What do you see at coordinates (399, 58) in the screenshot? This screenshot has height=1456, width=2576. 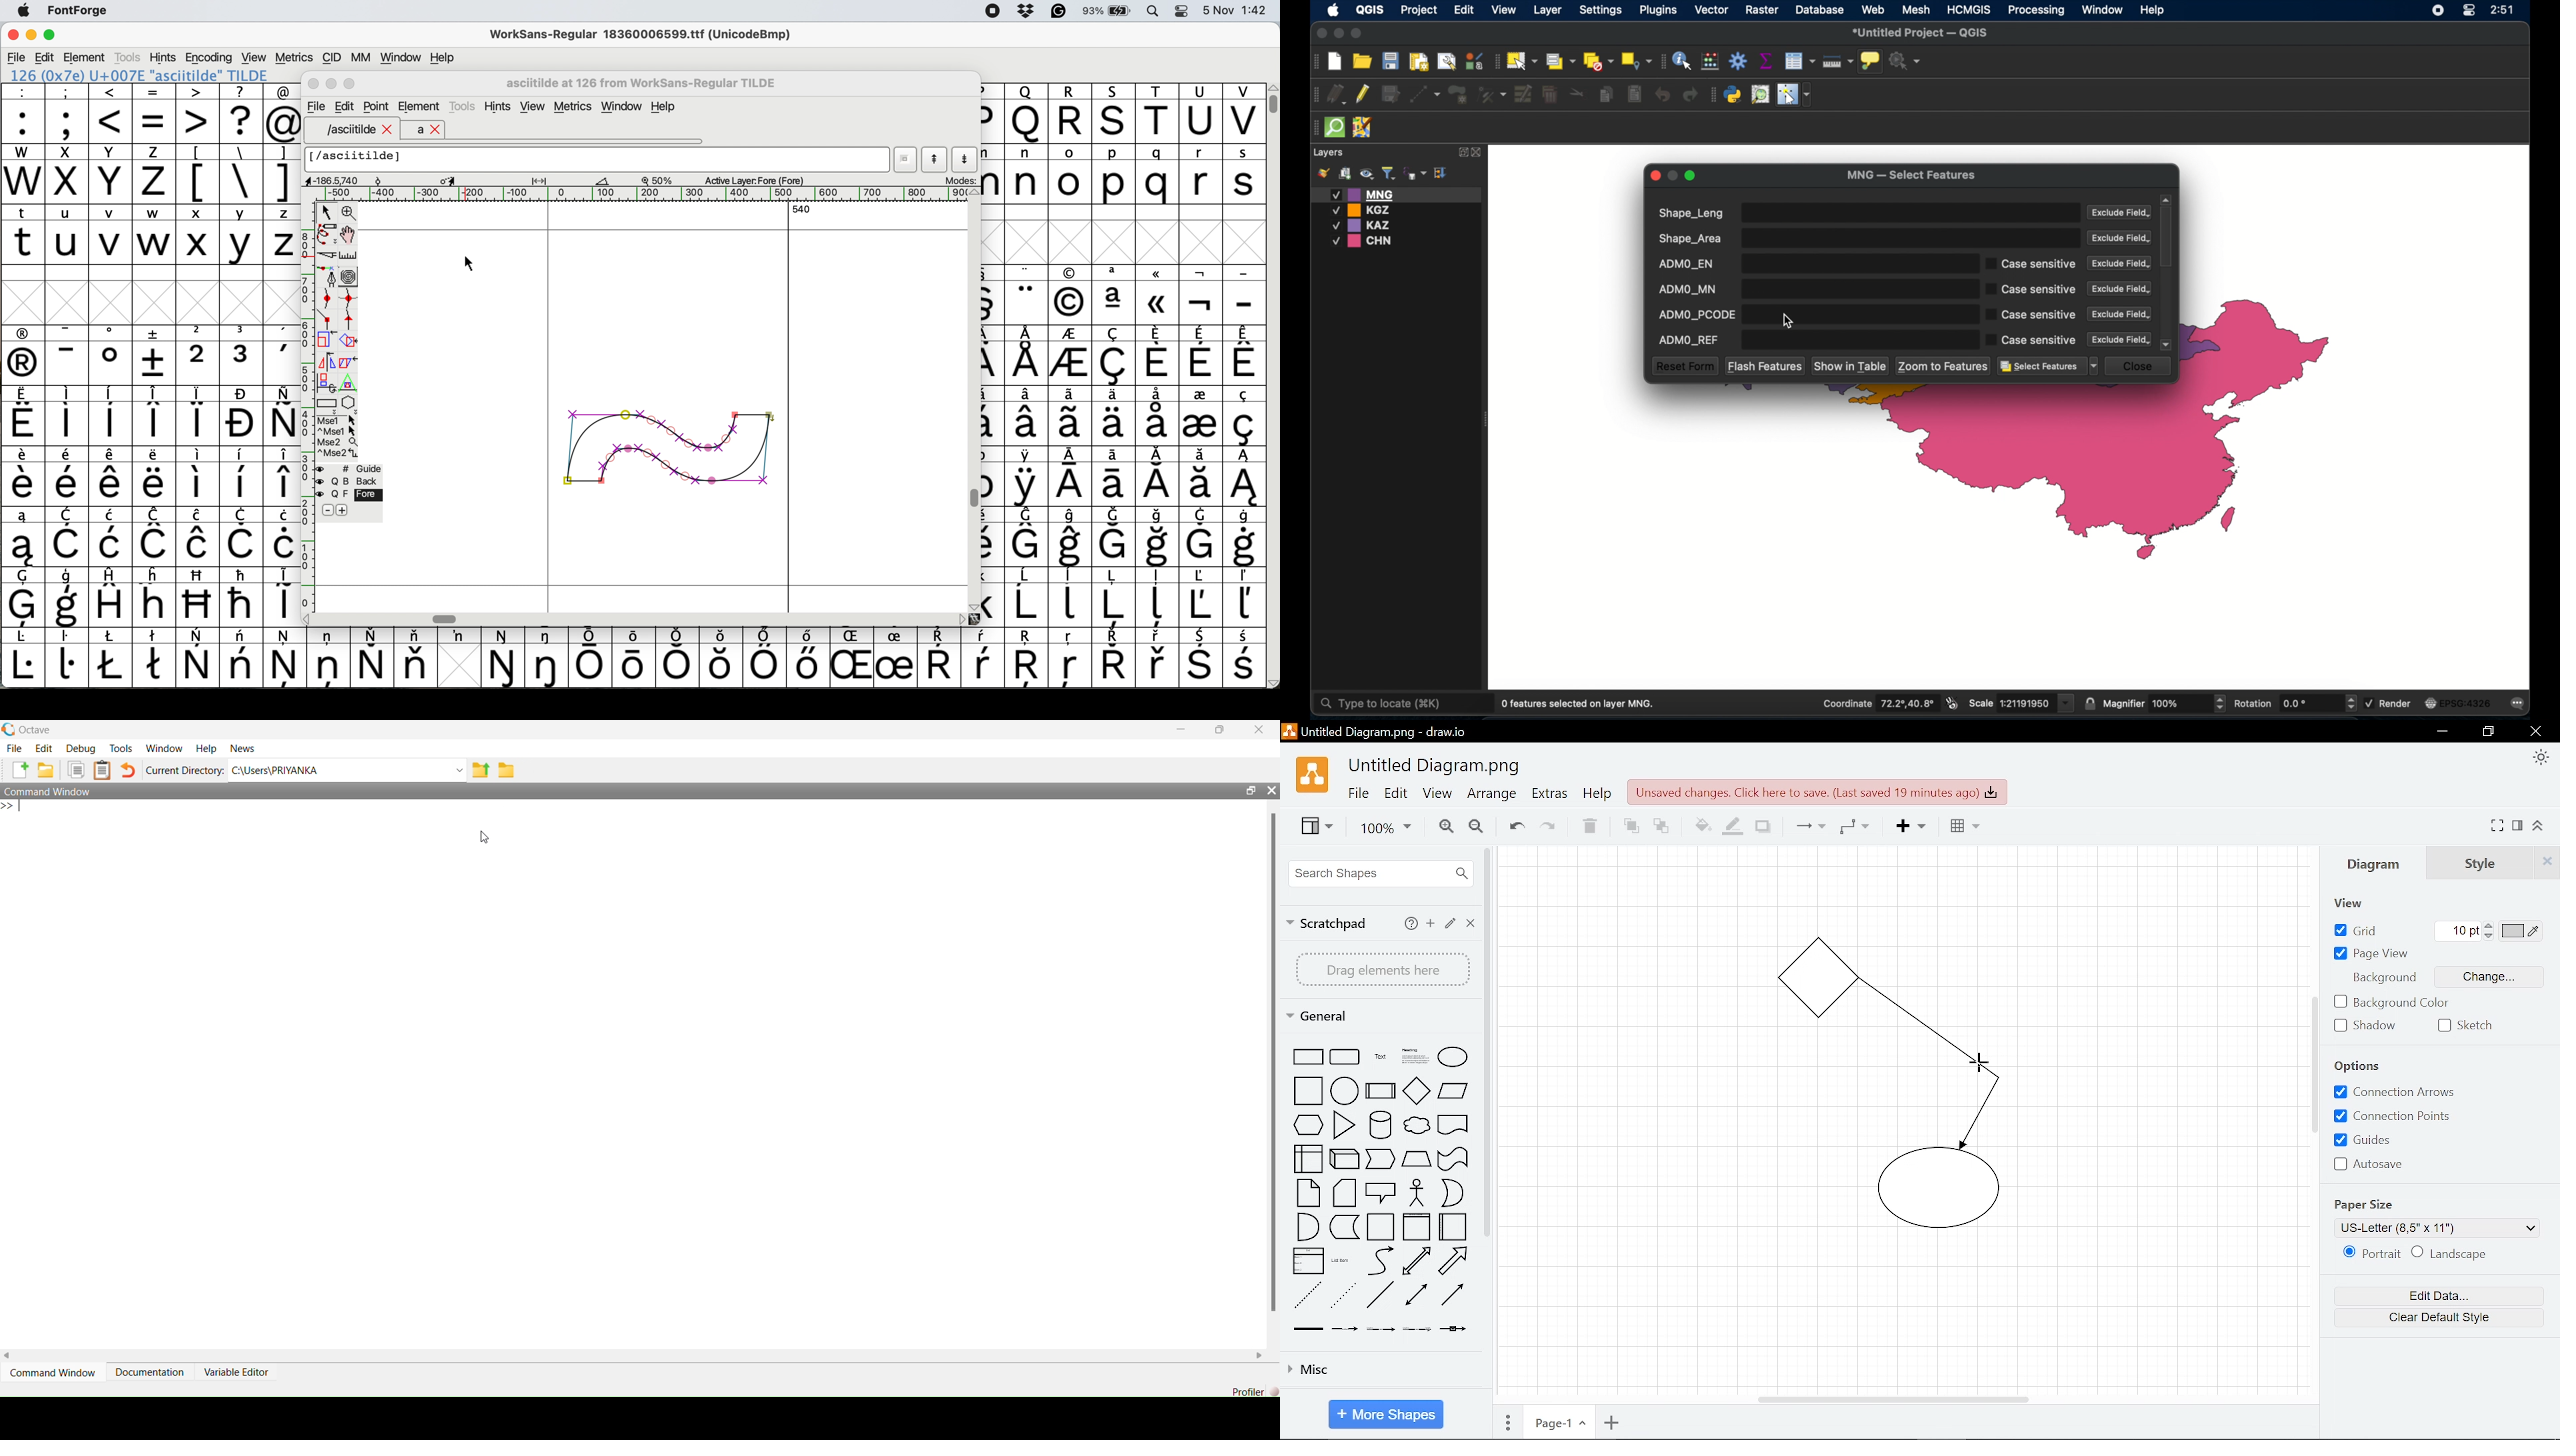 I see `window` at bounding box center [399, 58].